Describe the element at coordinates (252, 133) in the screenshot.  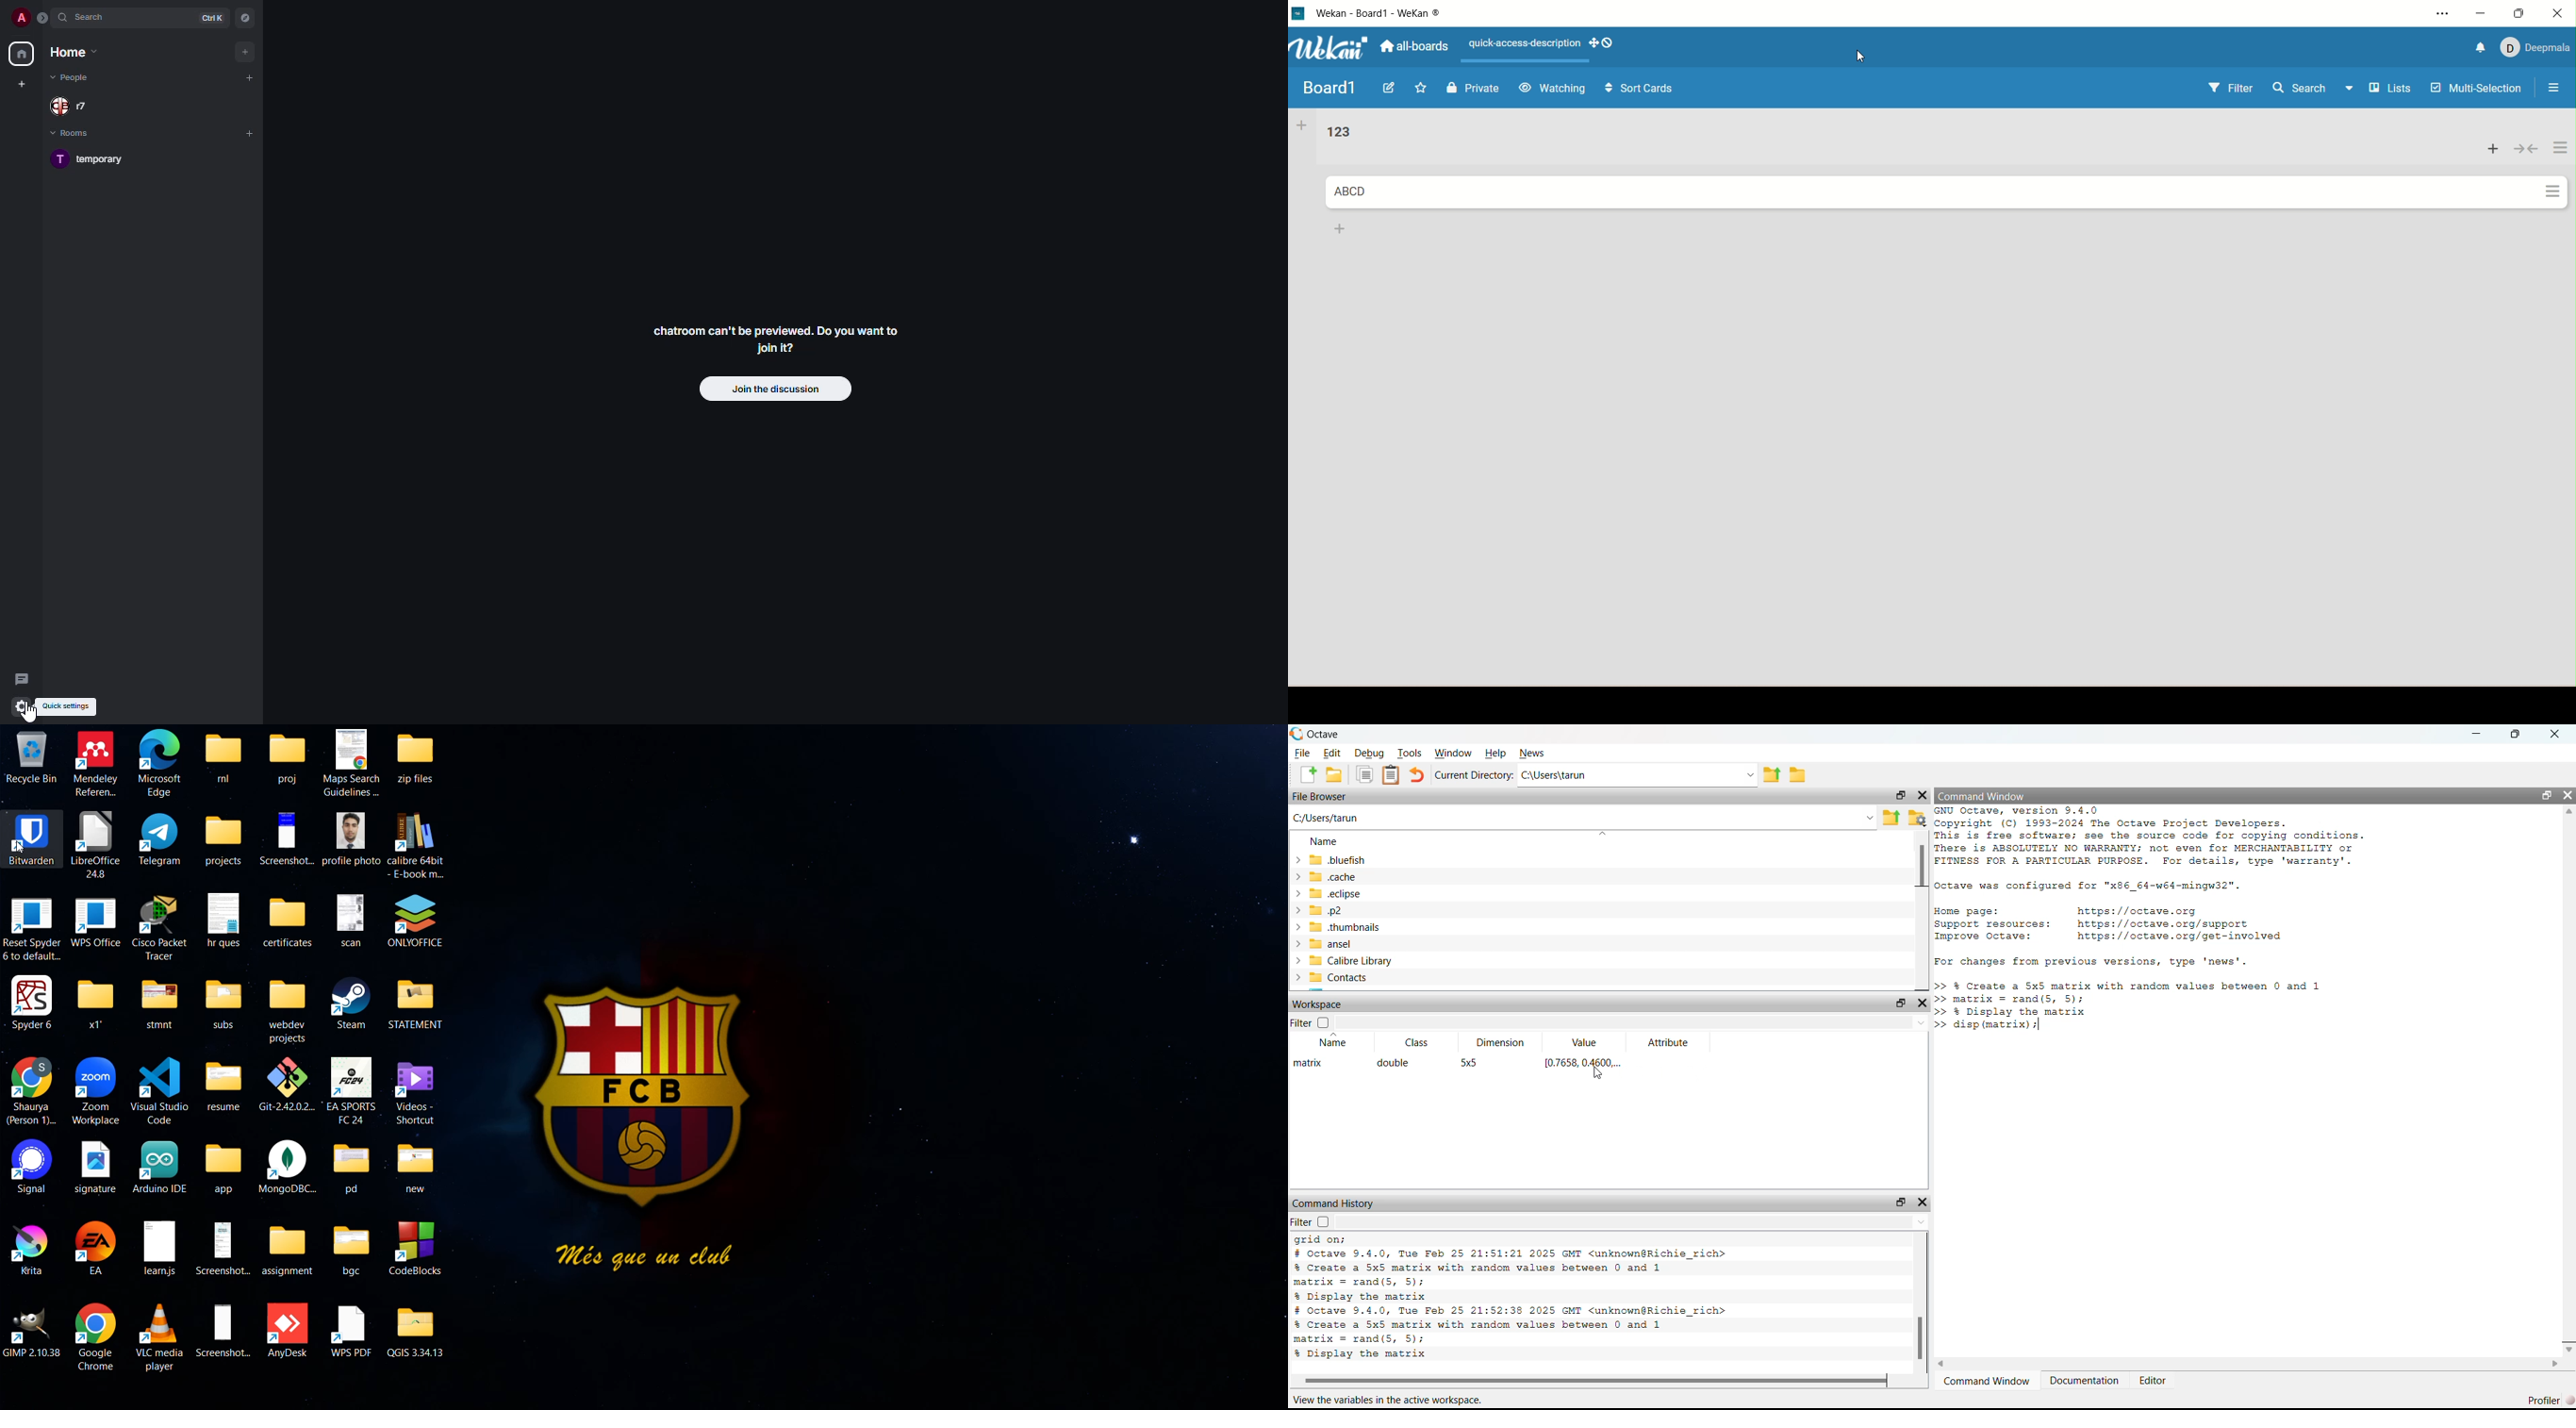
I see `add` at that location.